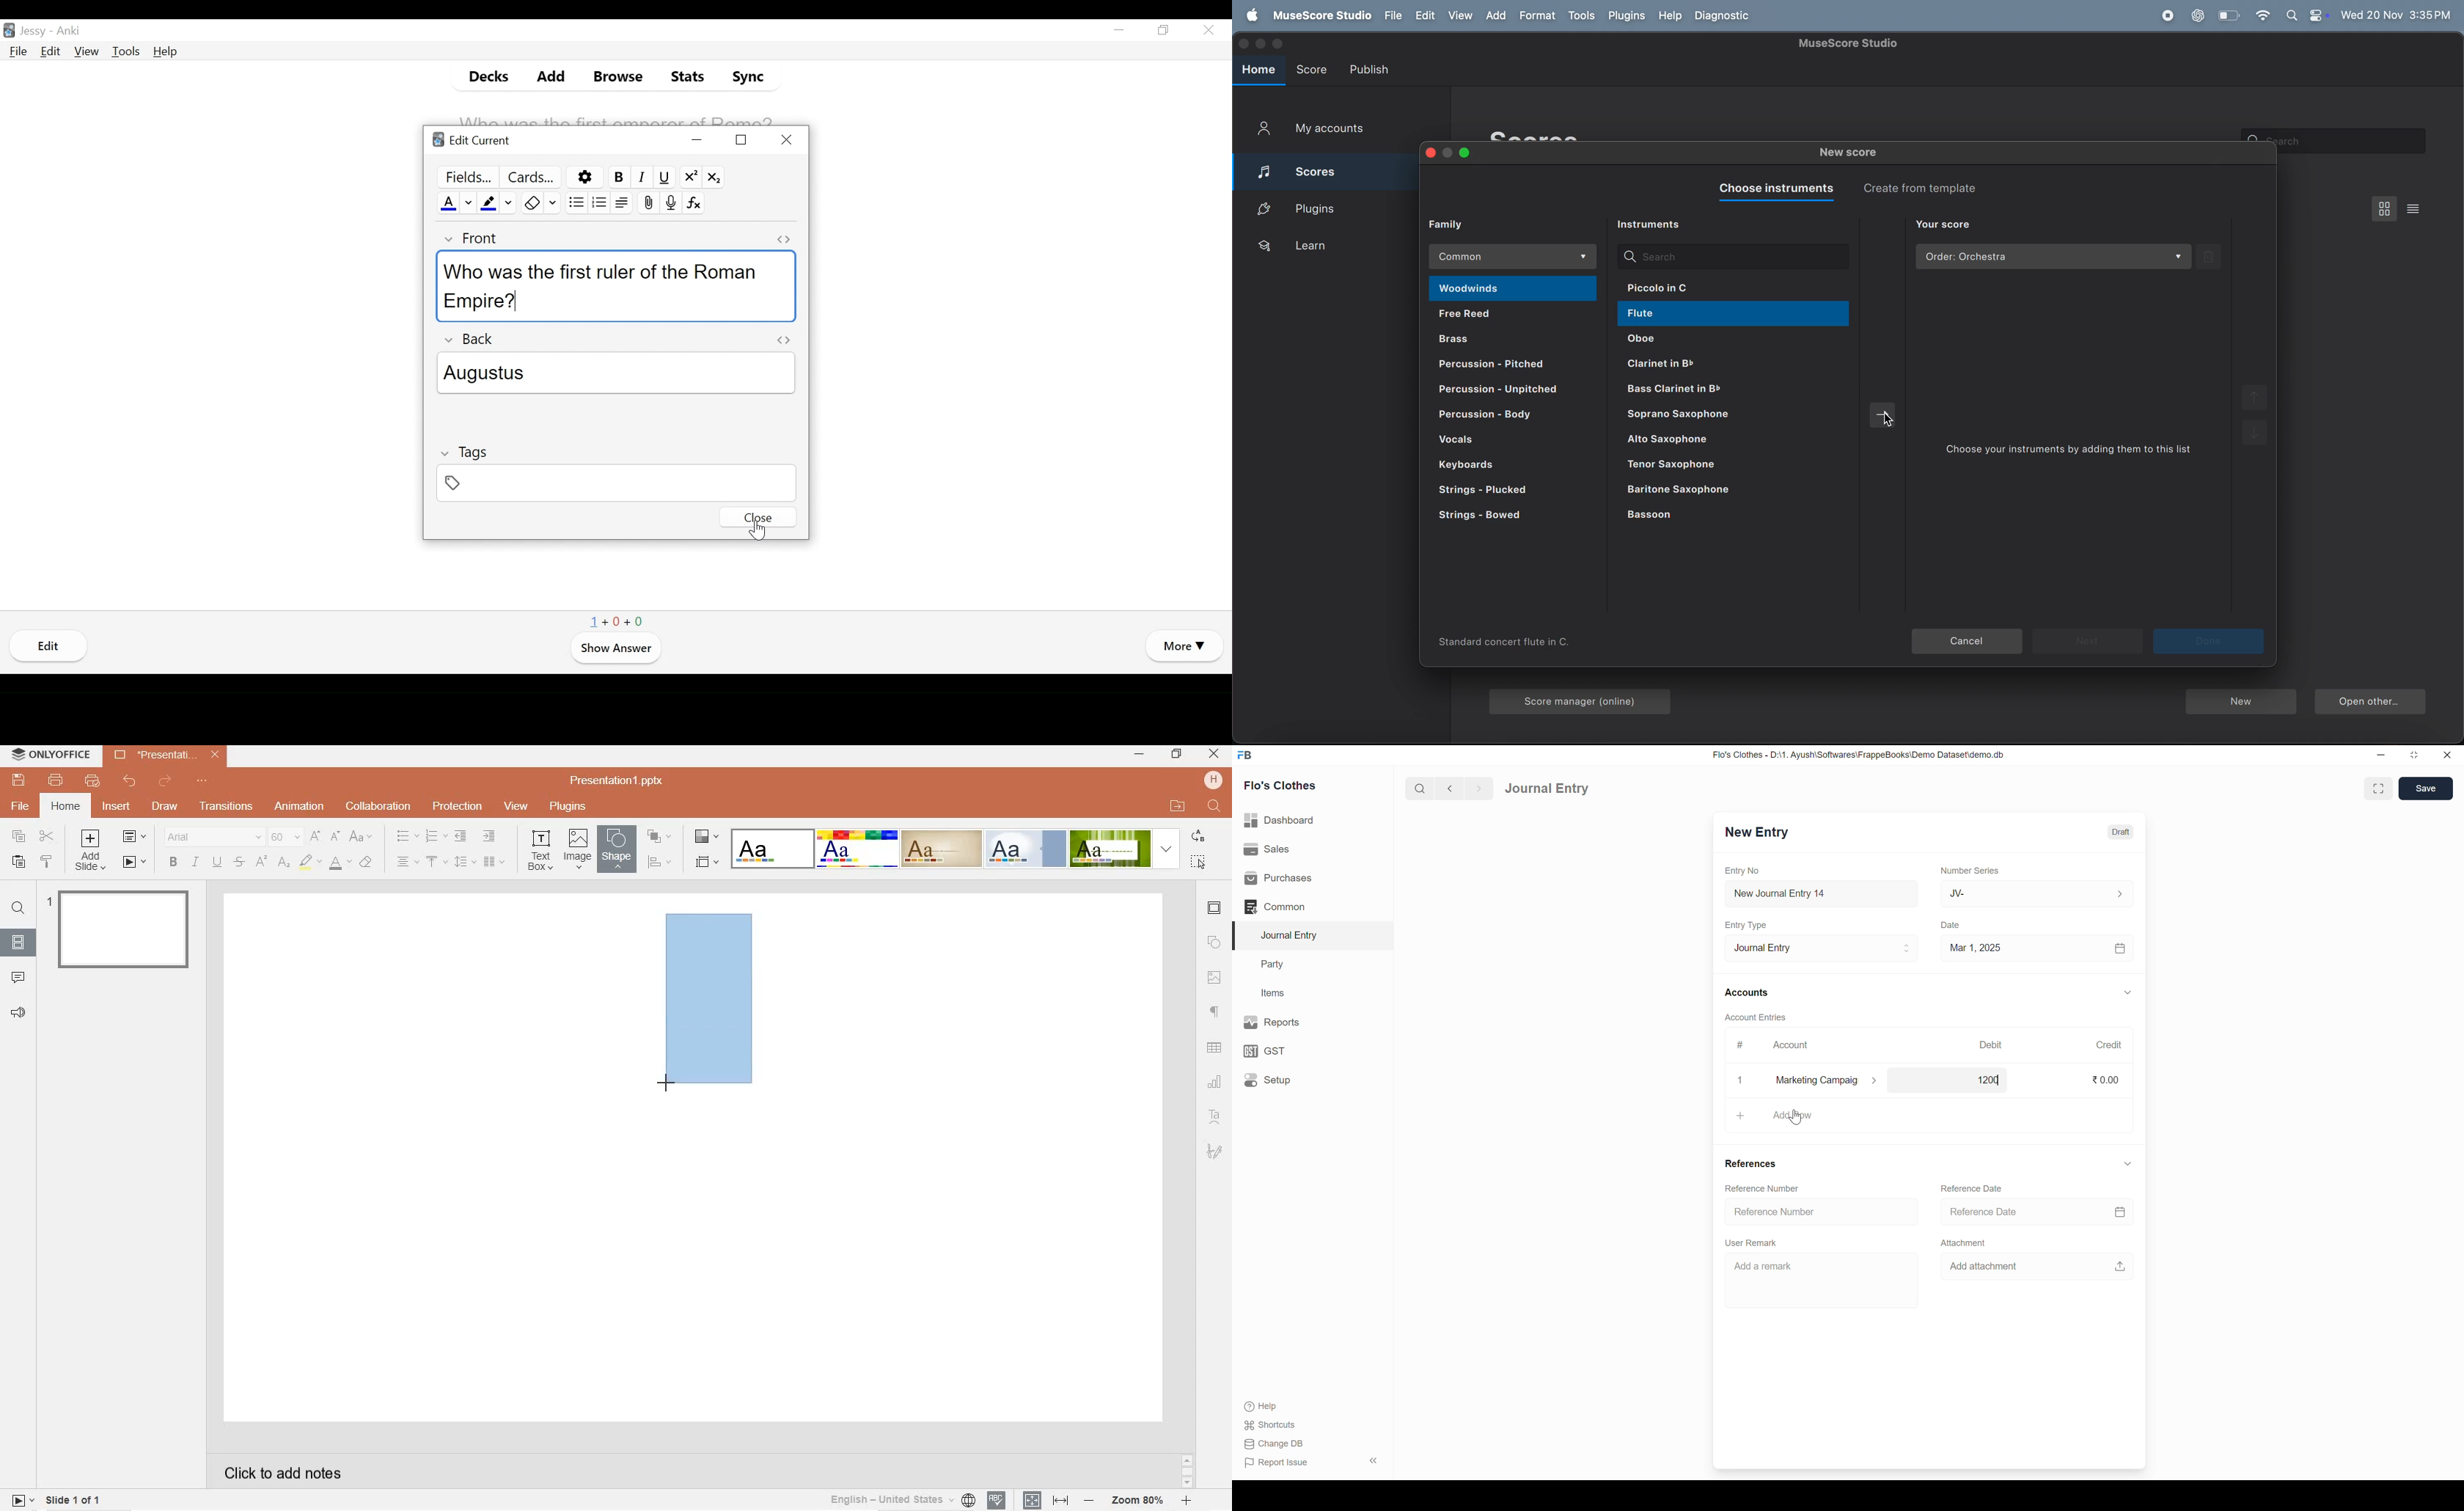  Describe the element at coordinates (1272, 993) in the screenshot. I see `Items` at that location.